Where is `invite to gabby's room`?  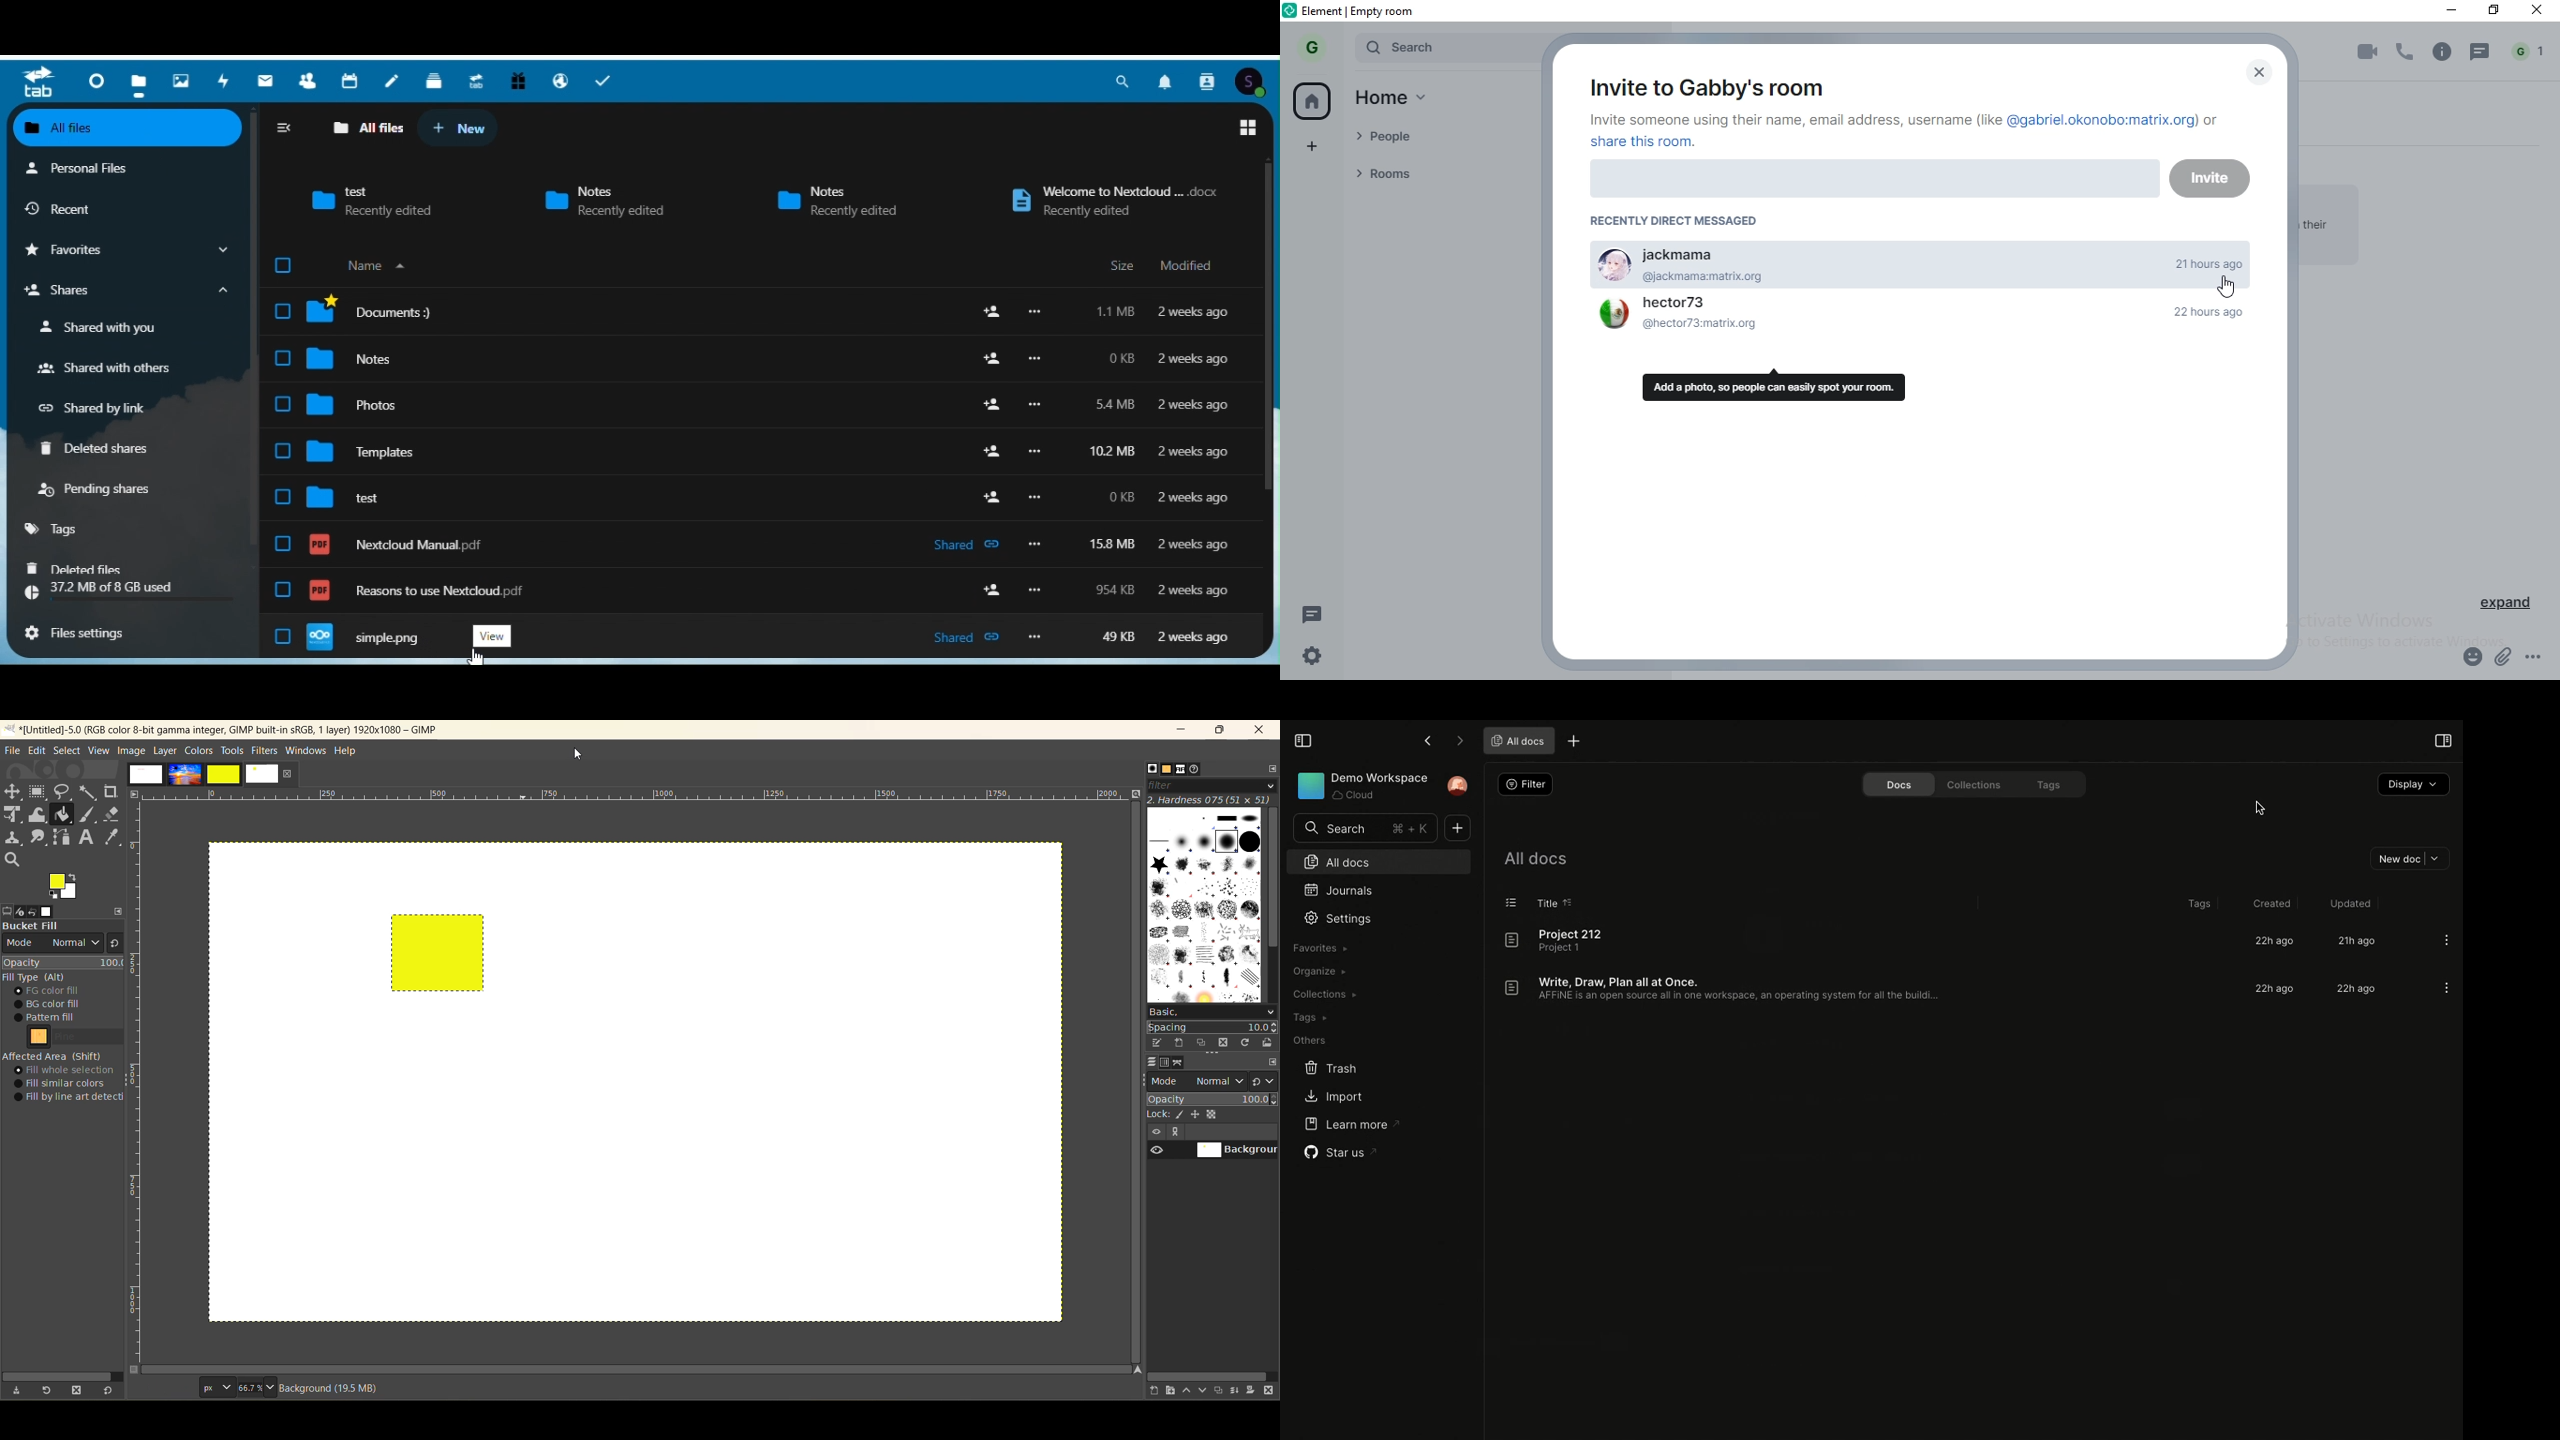
invite to gabby's room is located at coordinates (1703, 84).